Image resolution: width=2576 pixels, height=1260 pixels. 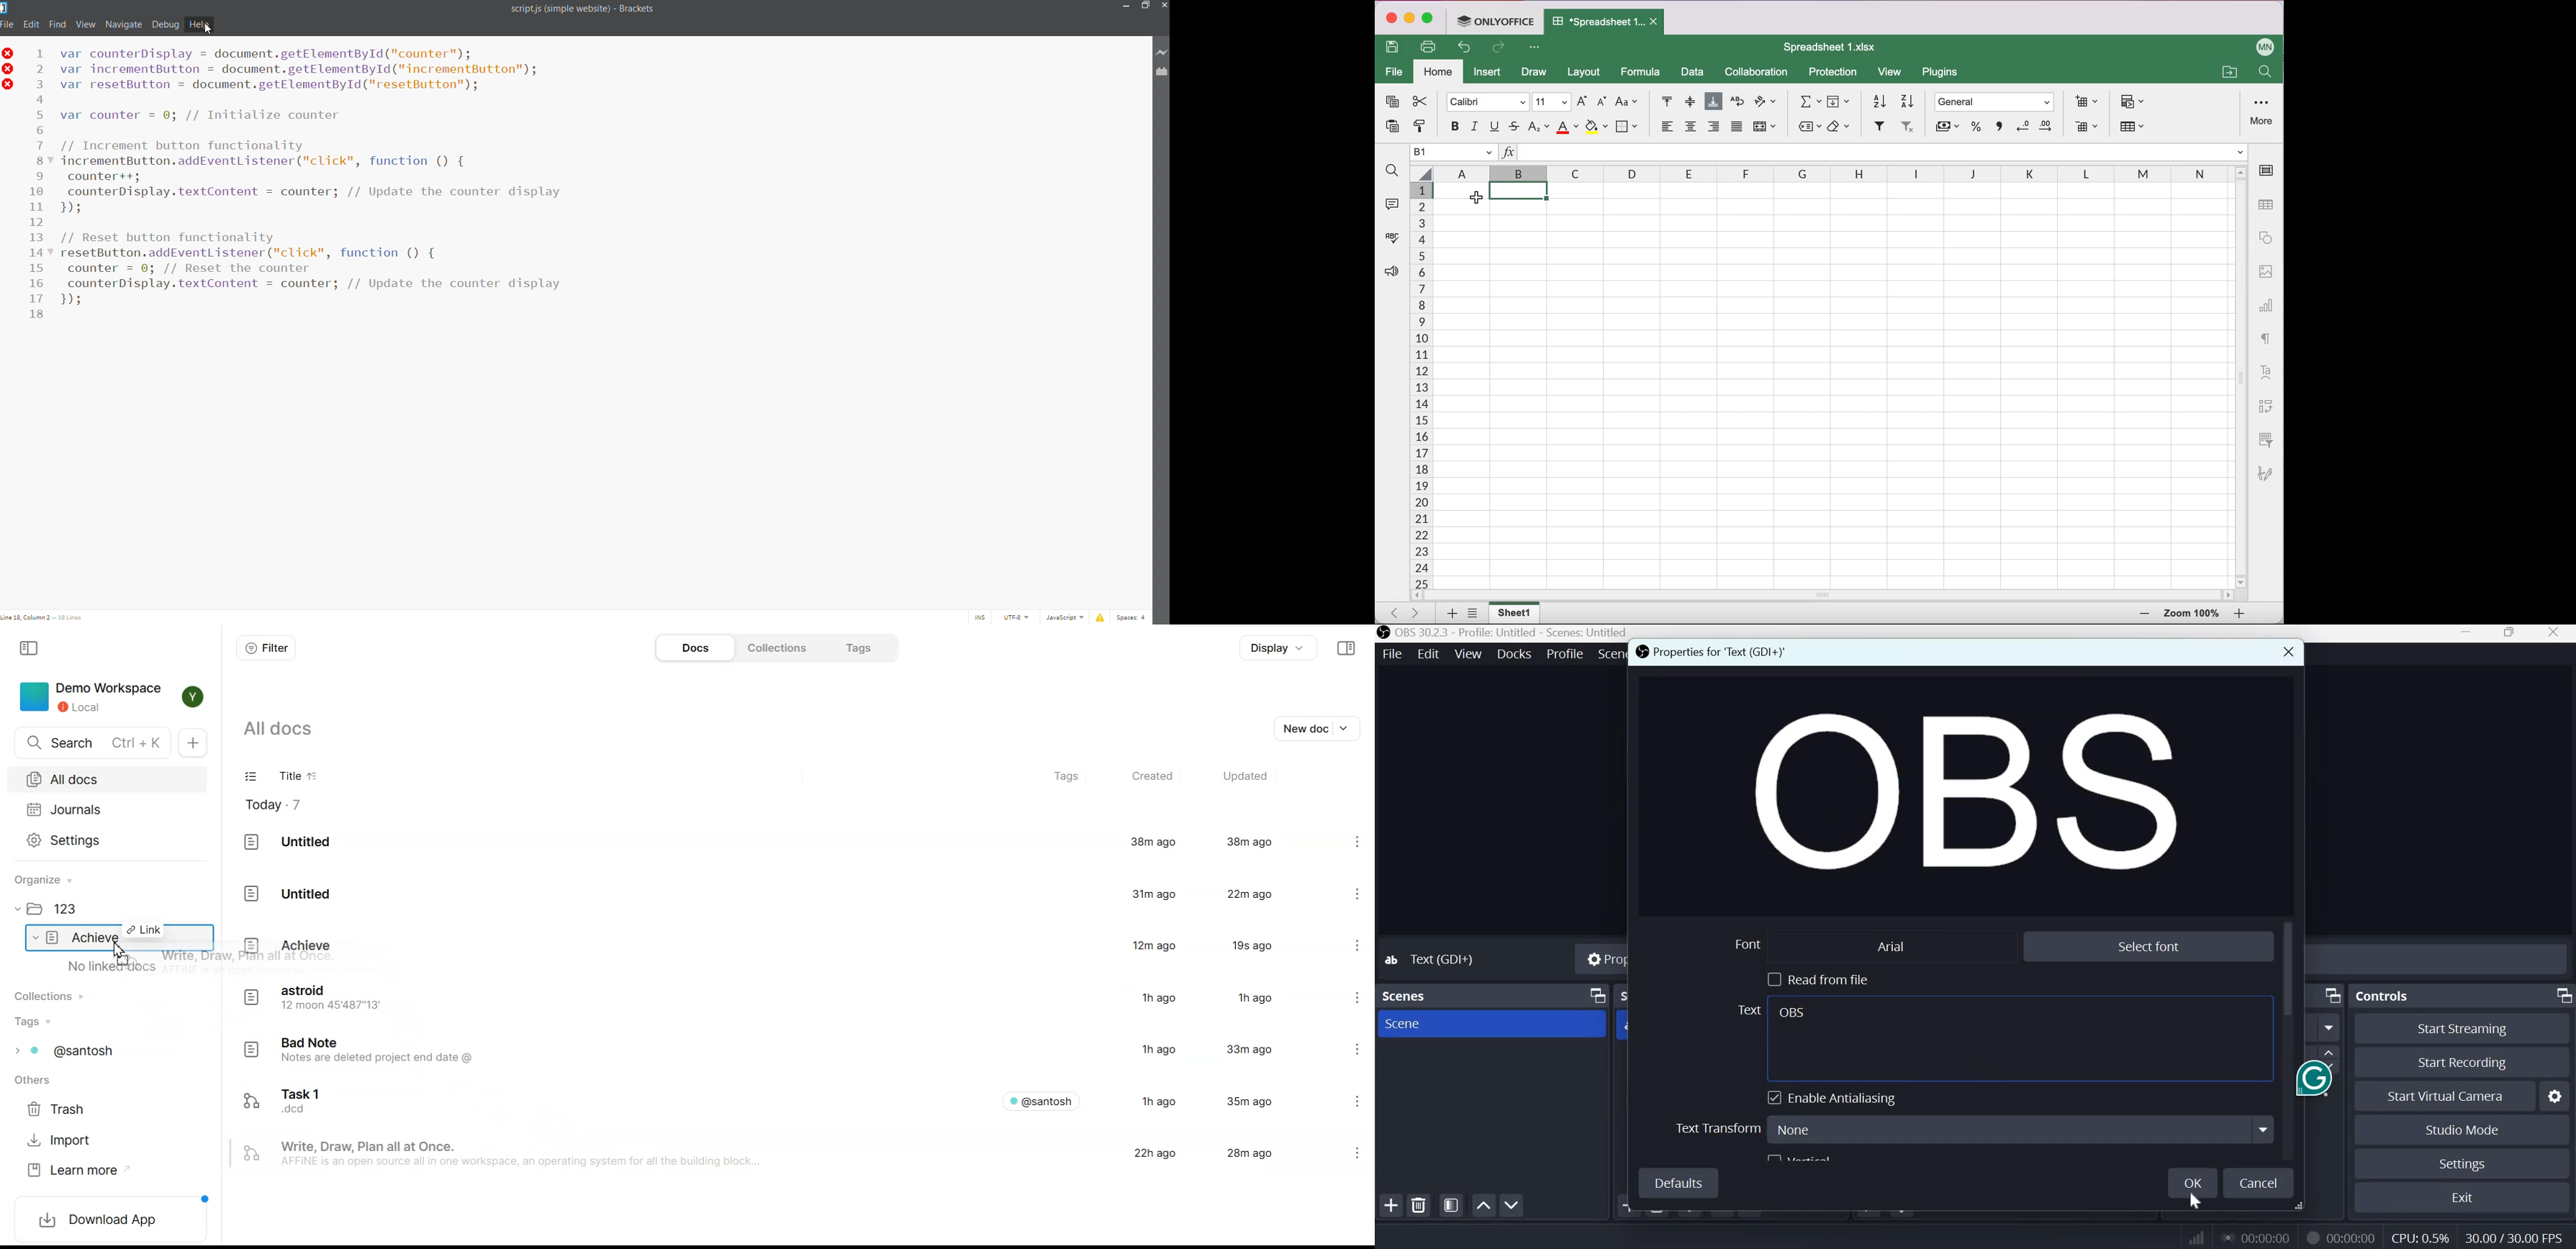 What do you see at coordinates (1144, 7) in the screenshot?
I see `maximize/restore` at bounding box center [1144, 7].